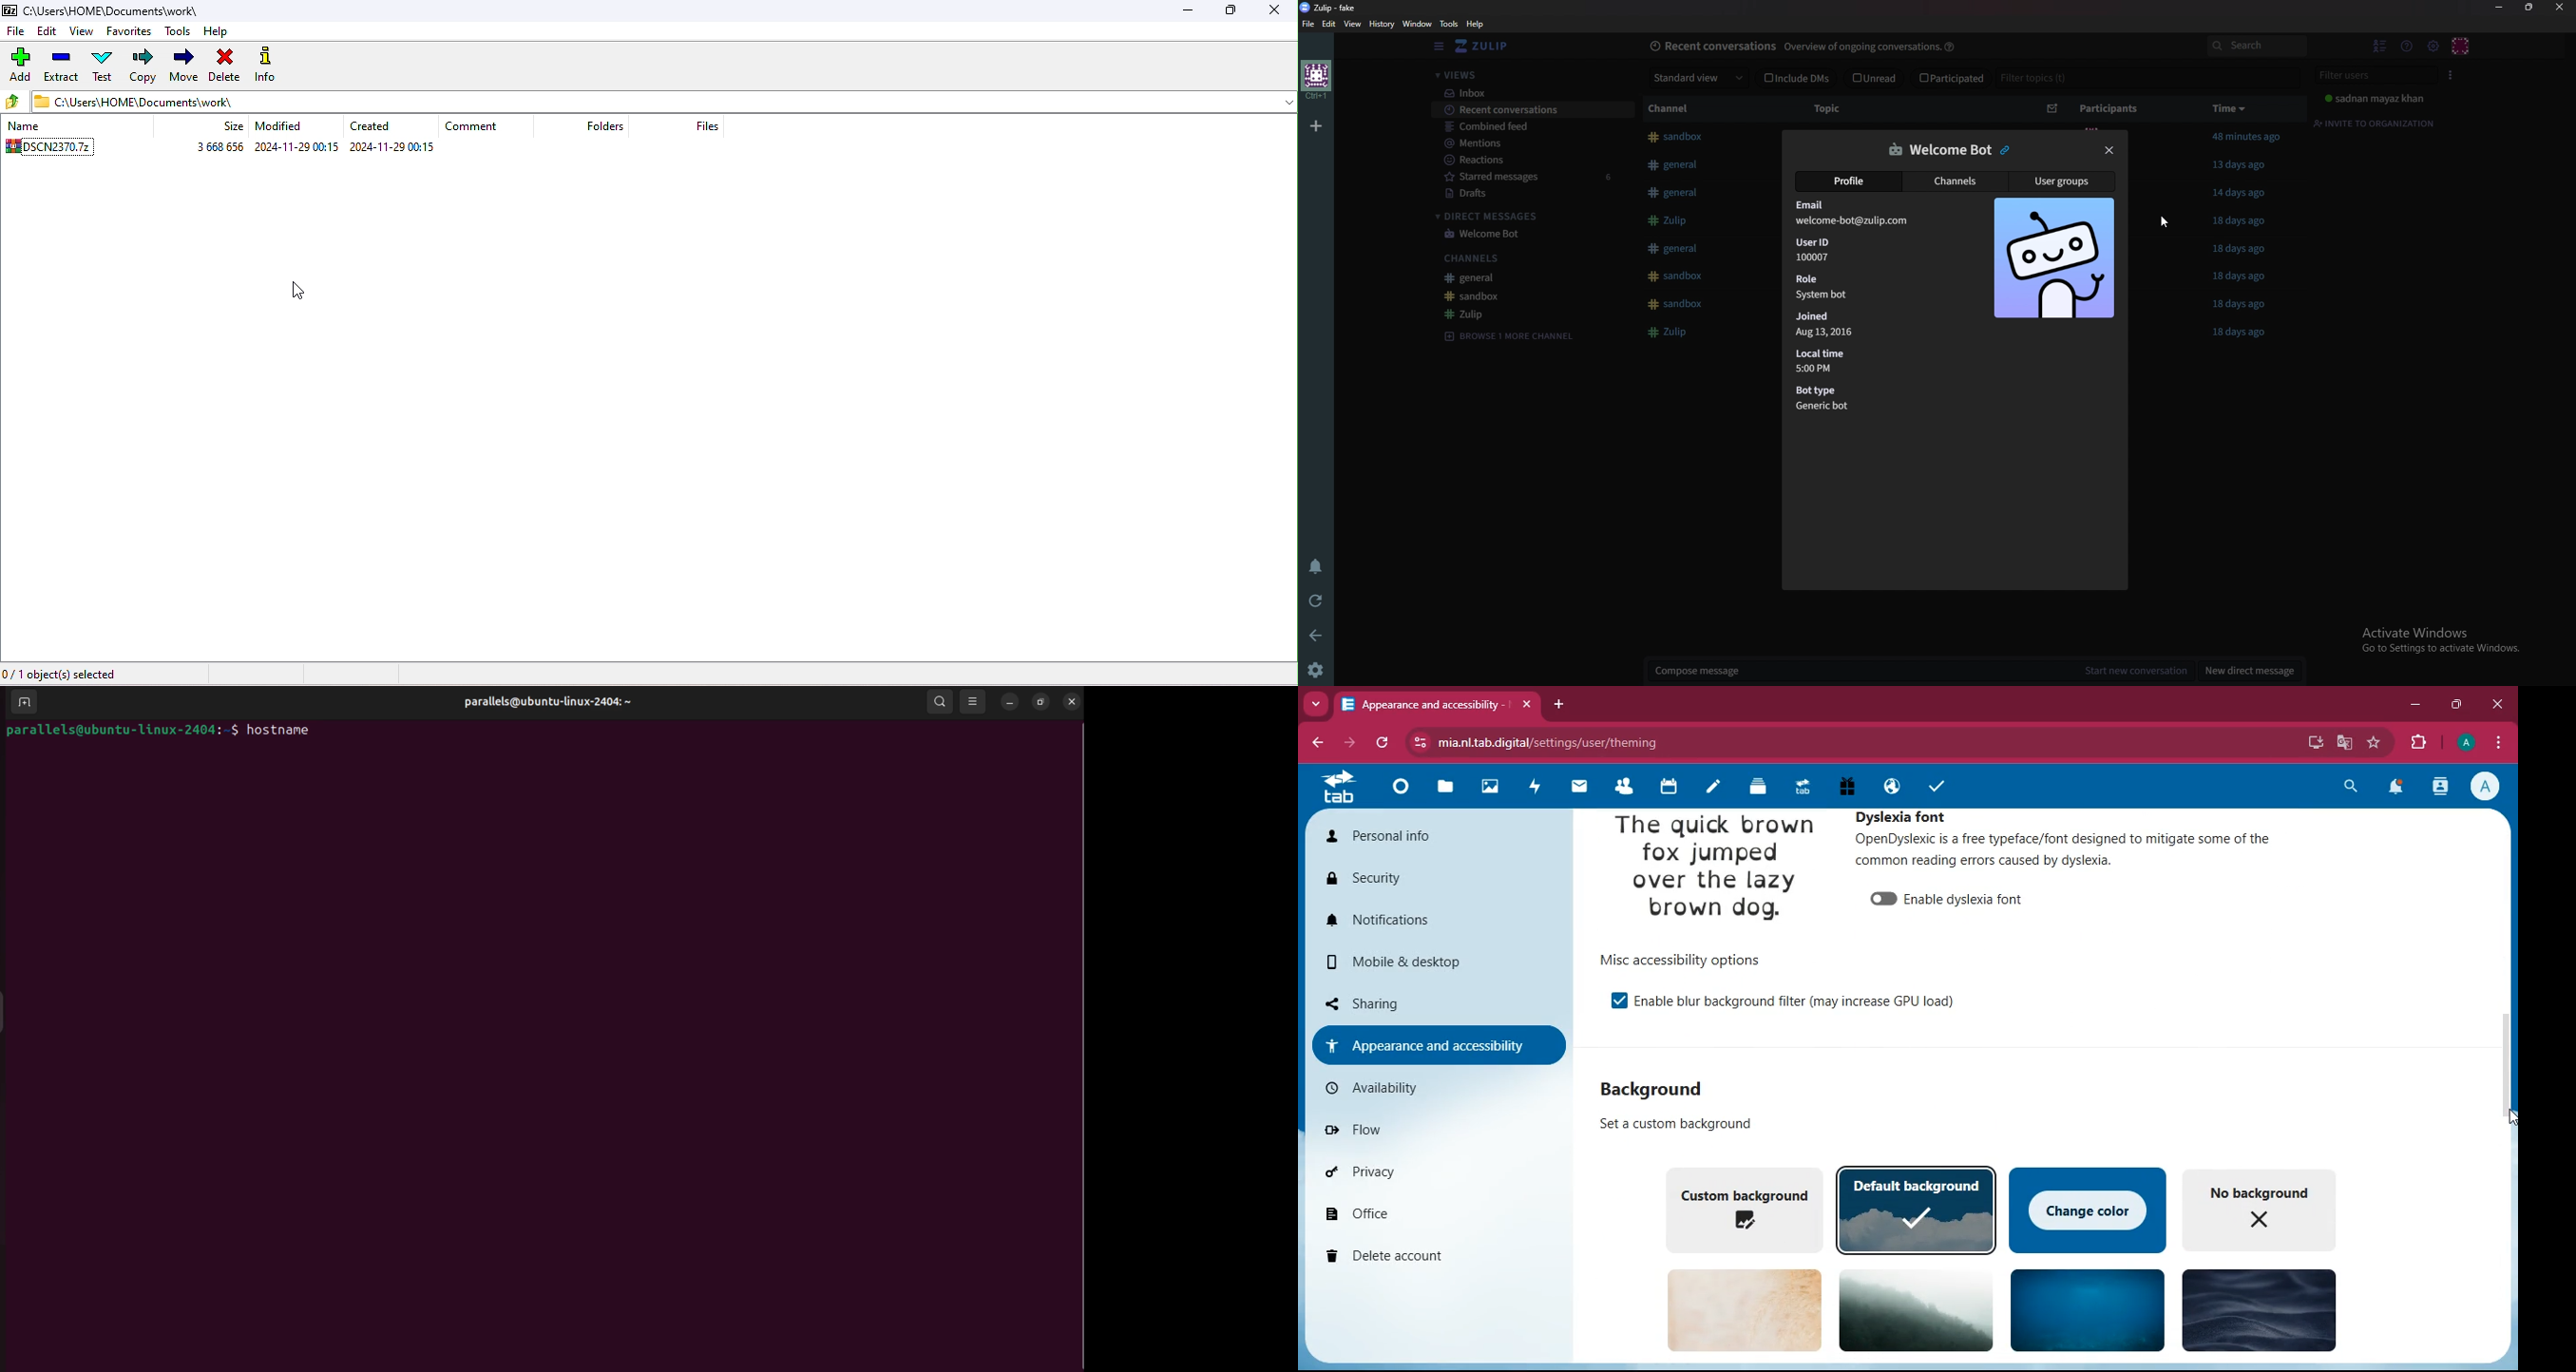 Image resolution: width=2576 pixels, height=1372 pixels. Describe the element at coordinates (1329, 23) in the screenshot. I see `edit` at that location.